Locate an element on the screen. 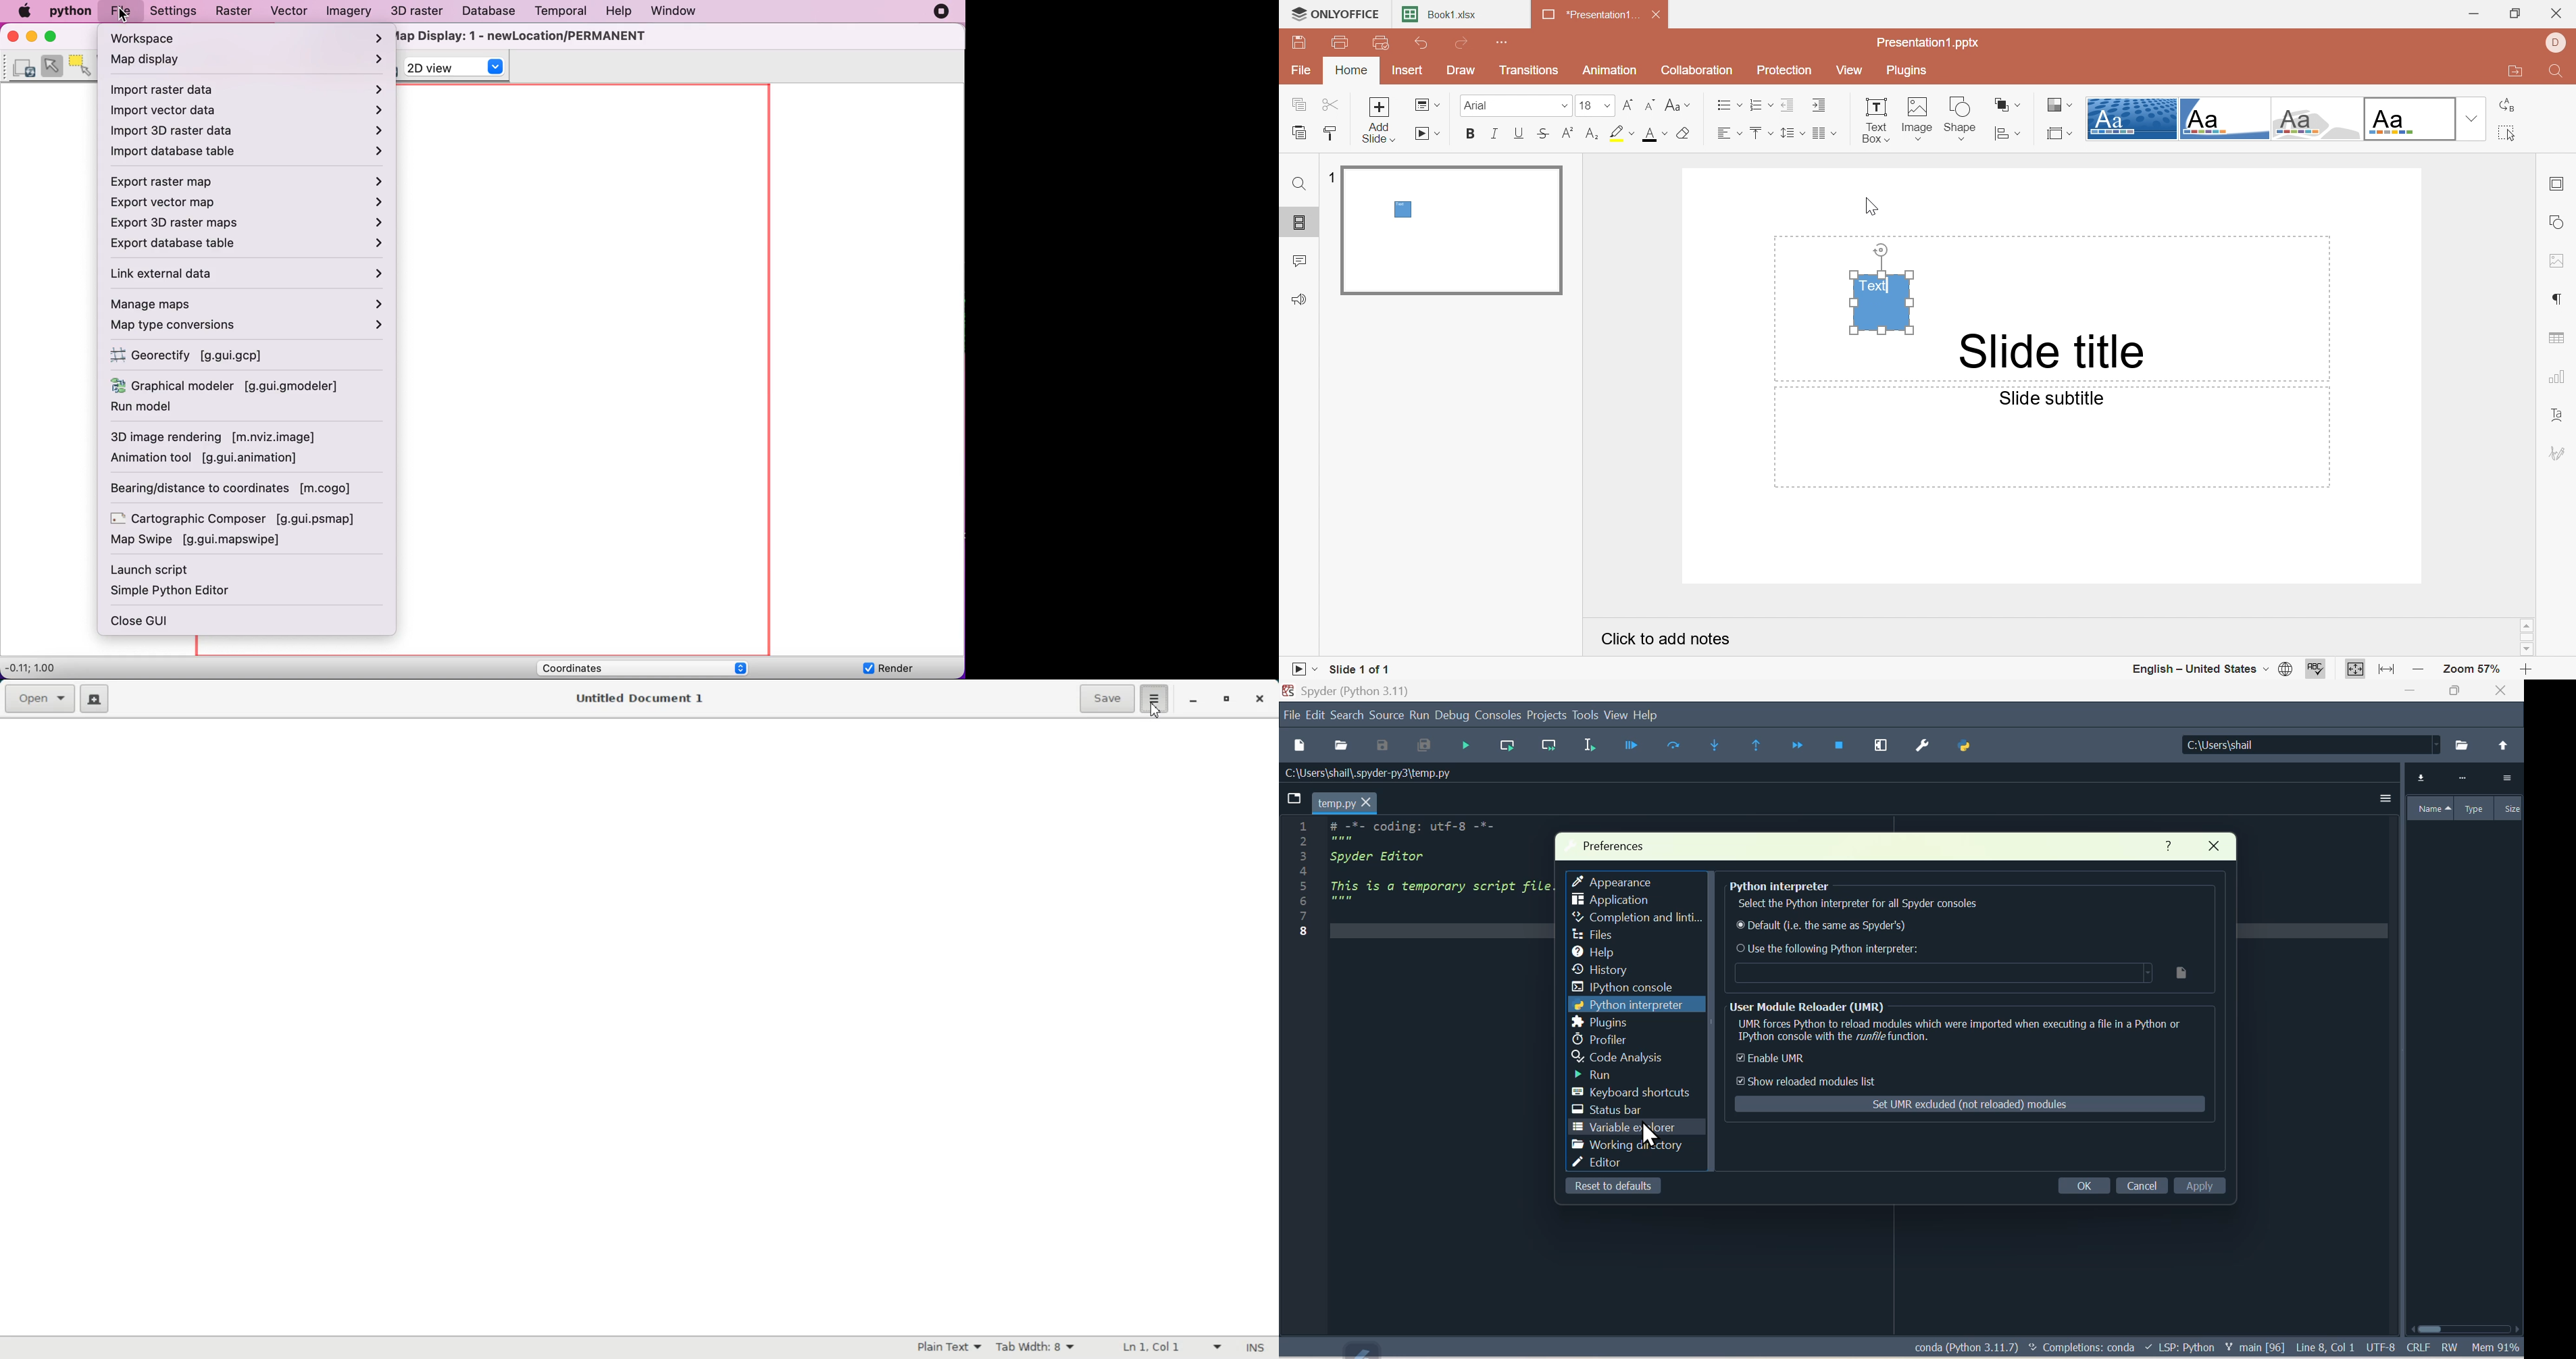 The height and width of the screenshot is (1372, 2576). Scroll Bar is located at coordinates (2529, 638).